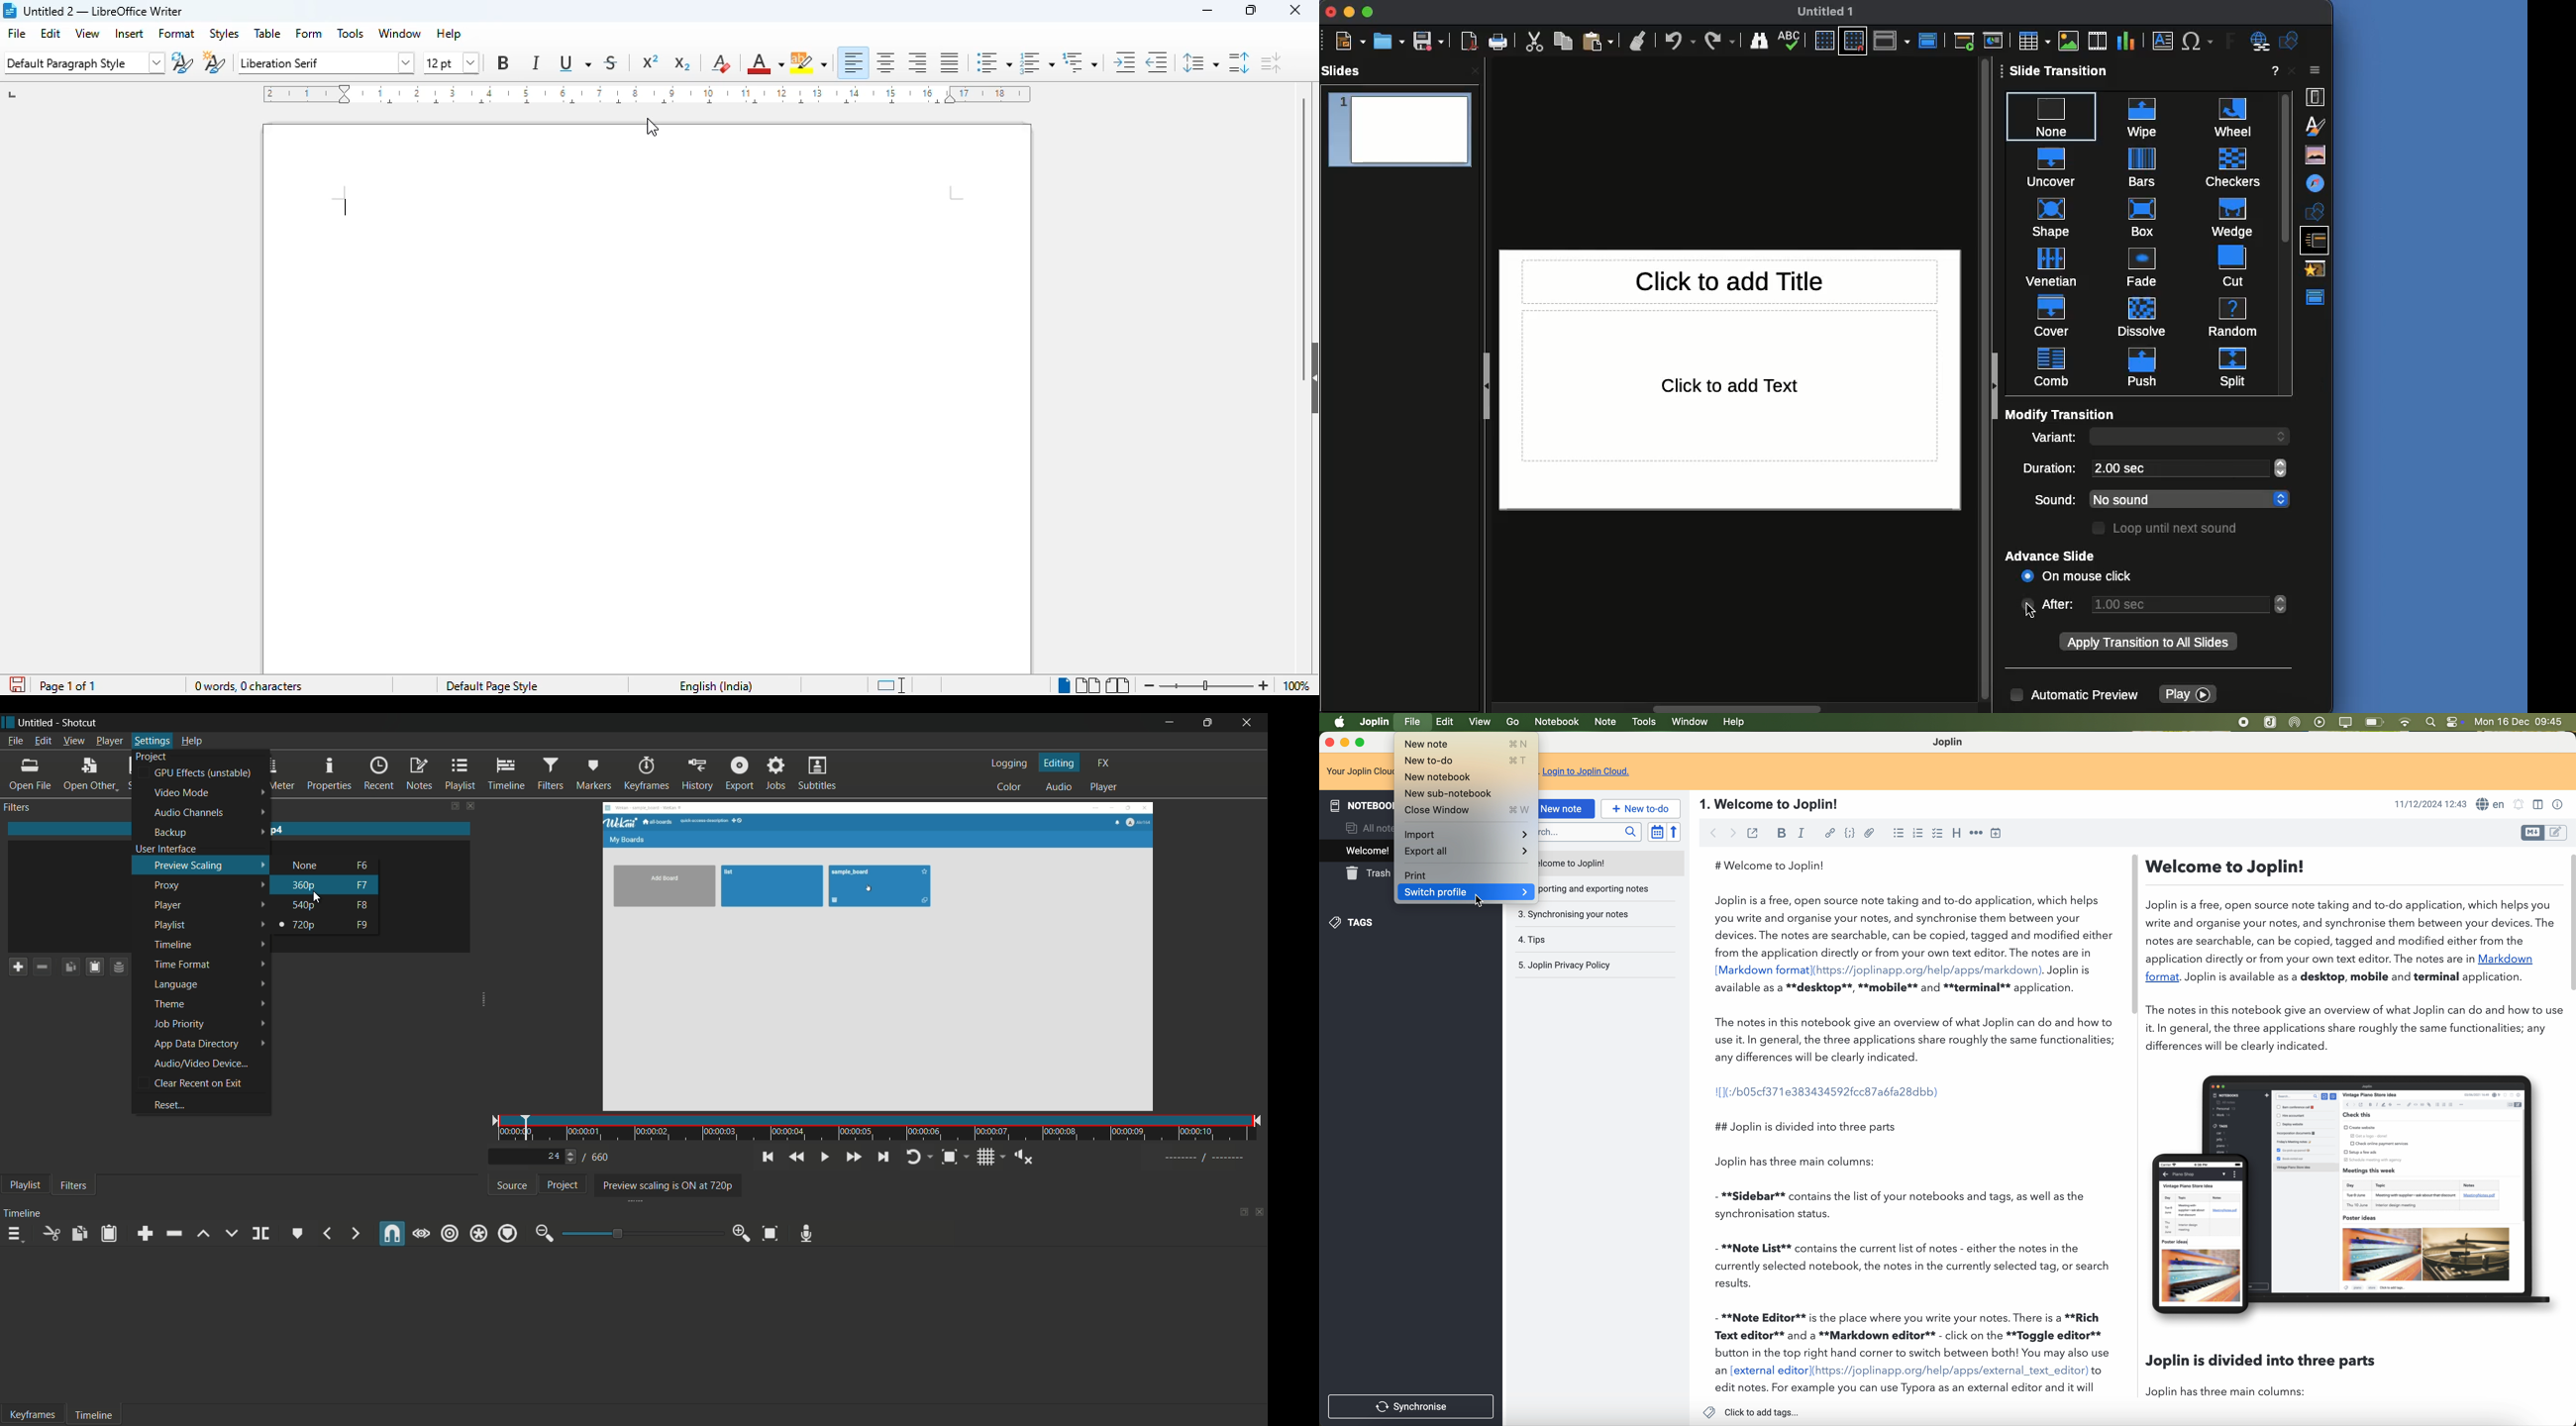 Image resolution: width=2576 pixels, height=1428 pixels. I want to click on quickly play forward, so click(853, 1157).